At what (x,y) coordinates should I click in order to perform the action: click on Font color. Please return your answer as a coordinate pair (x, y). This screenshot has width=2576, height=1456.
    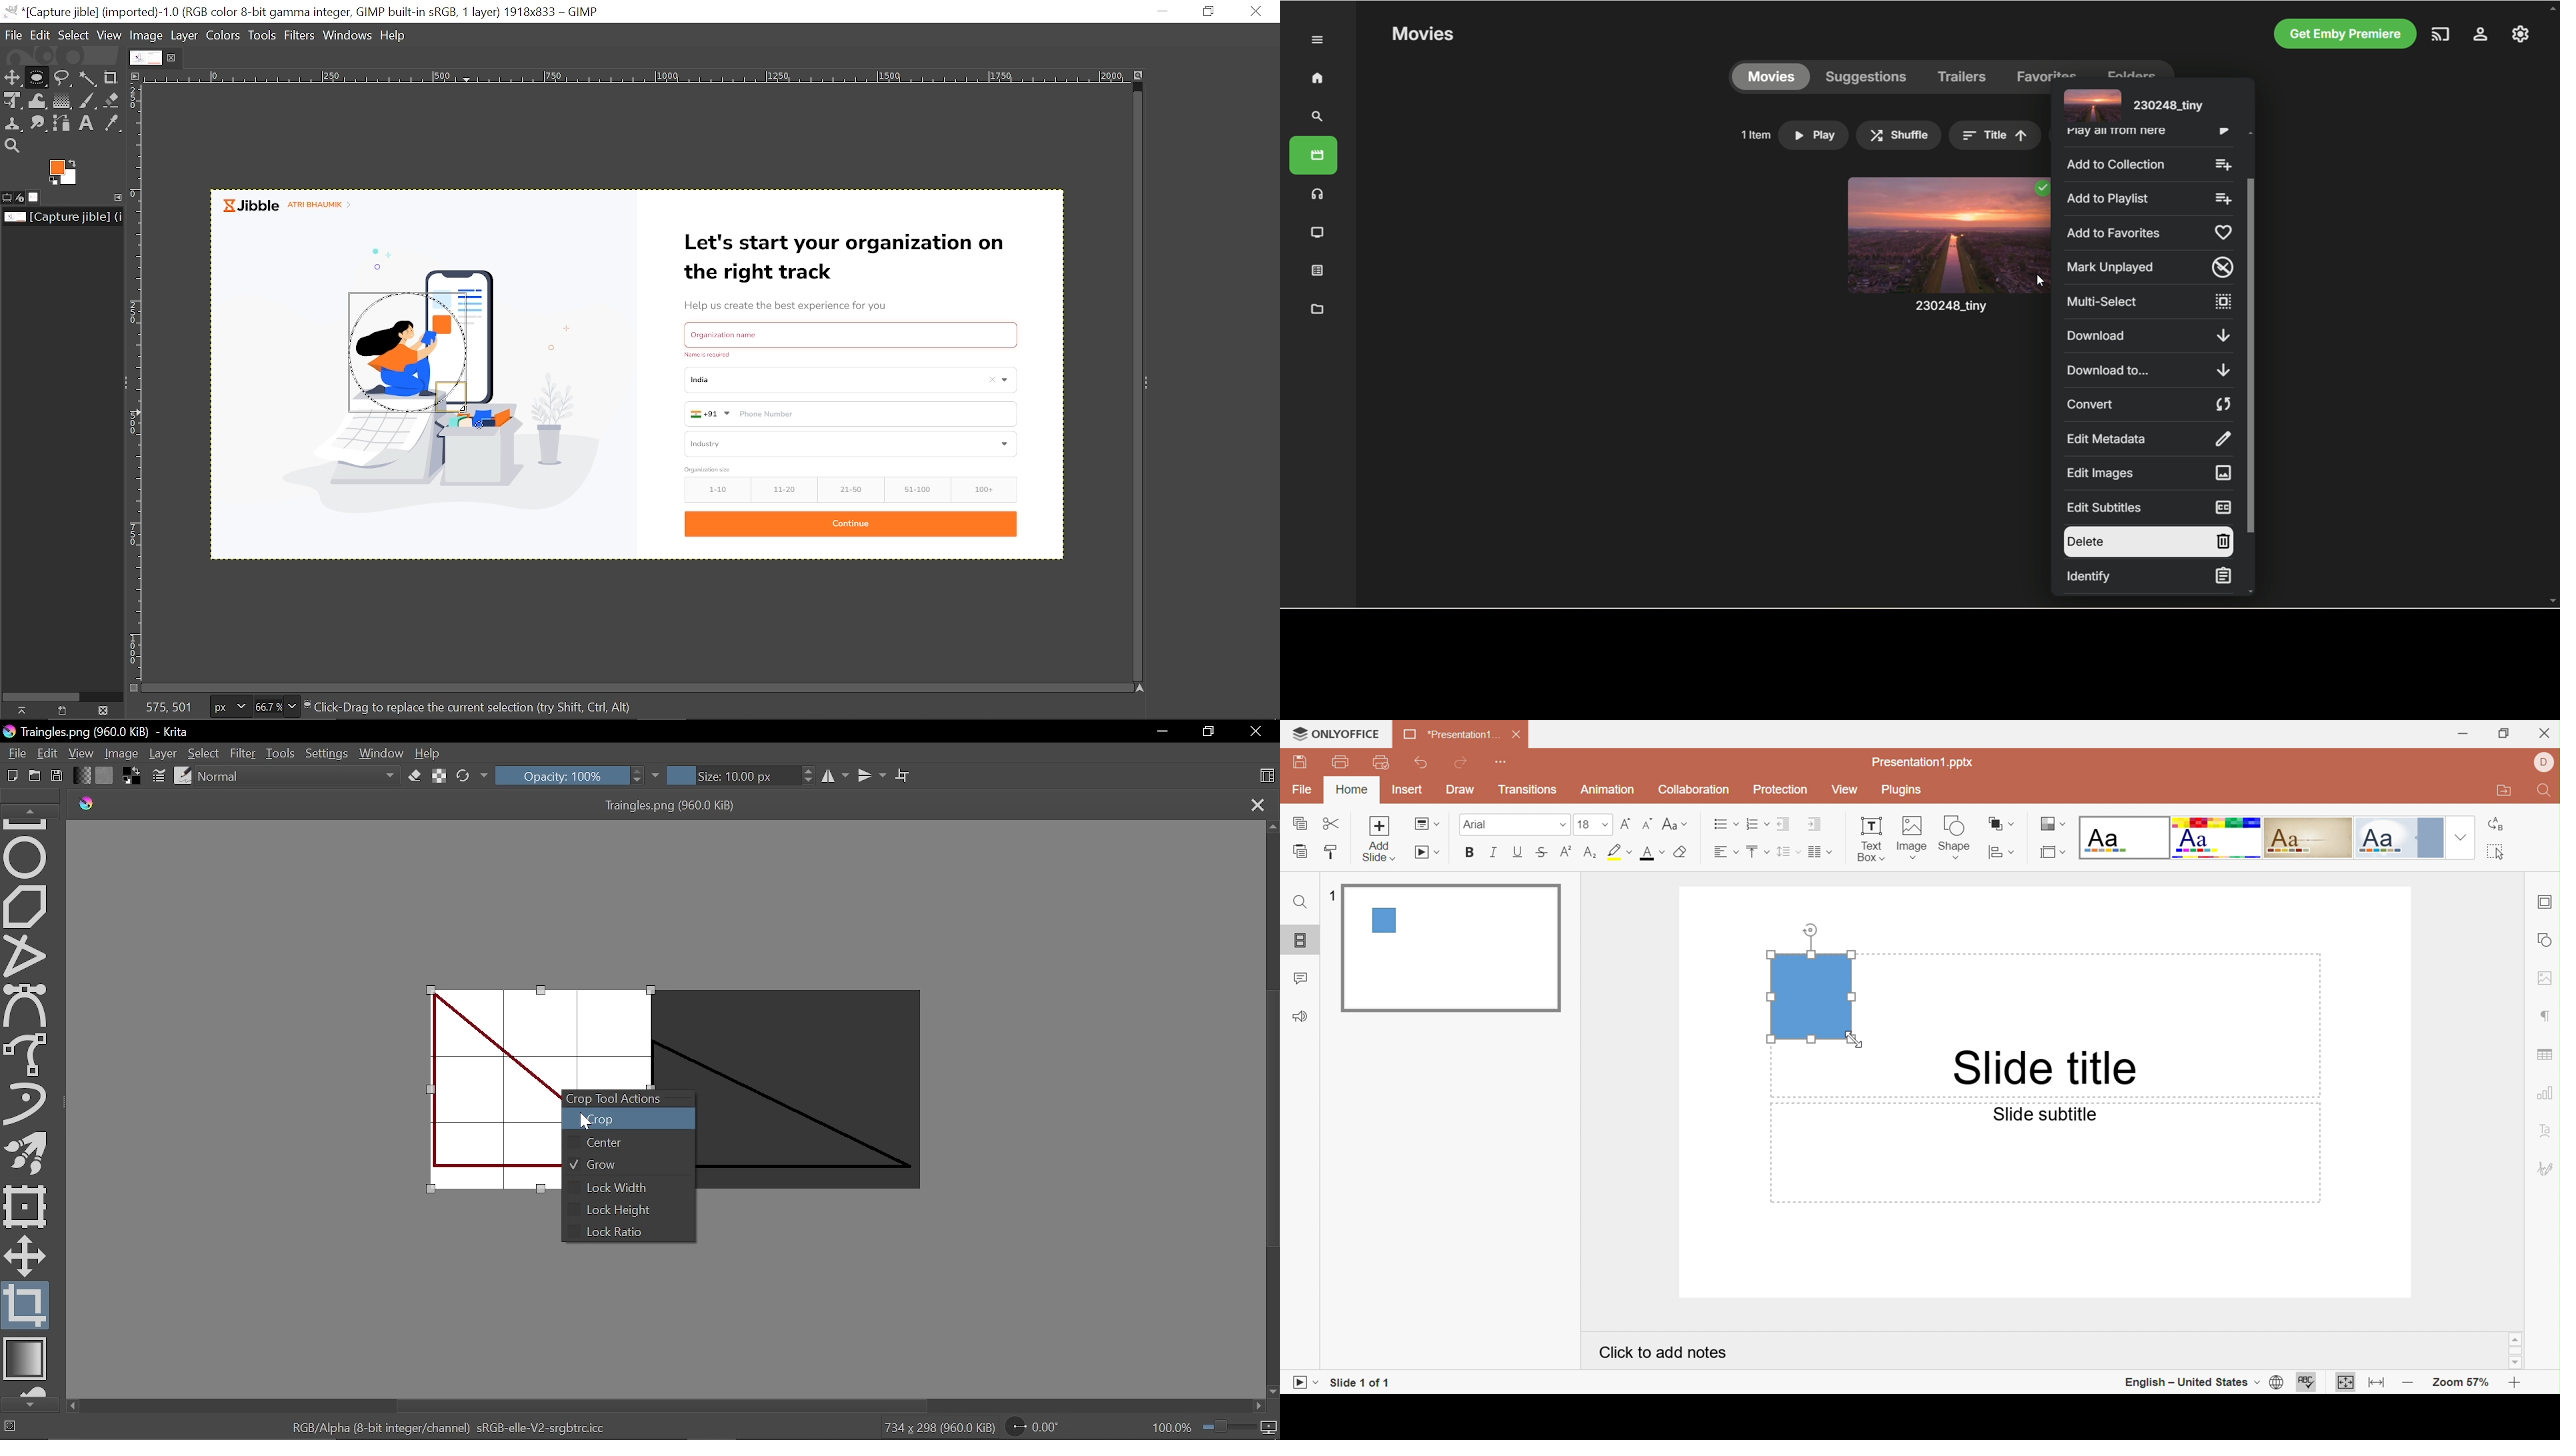
    Looking at the image, I should click on (1653, 853).